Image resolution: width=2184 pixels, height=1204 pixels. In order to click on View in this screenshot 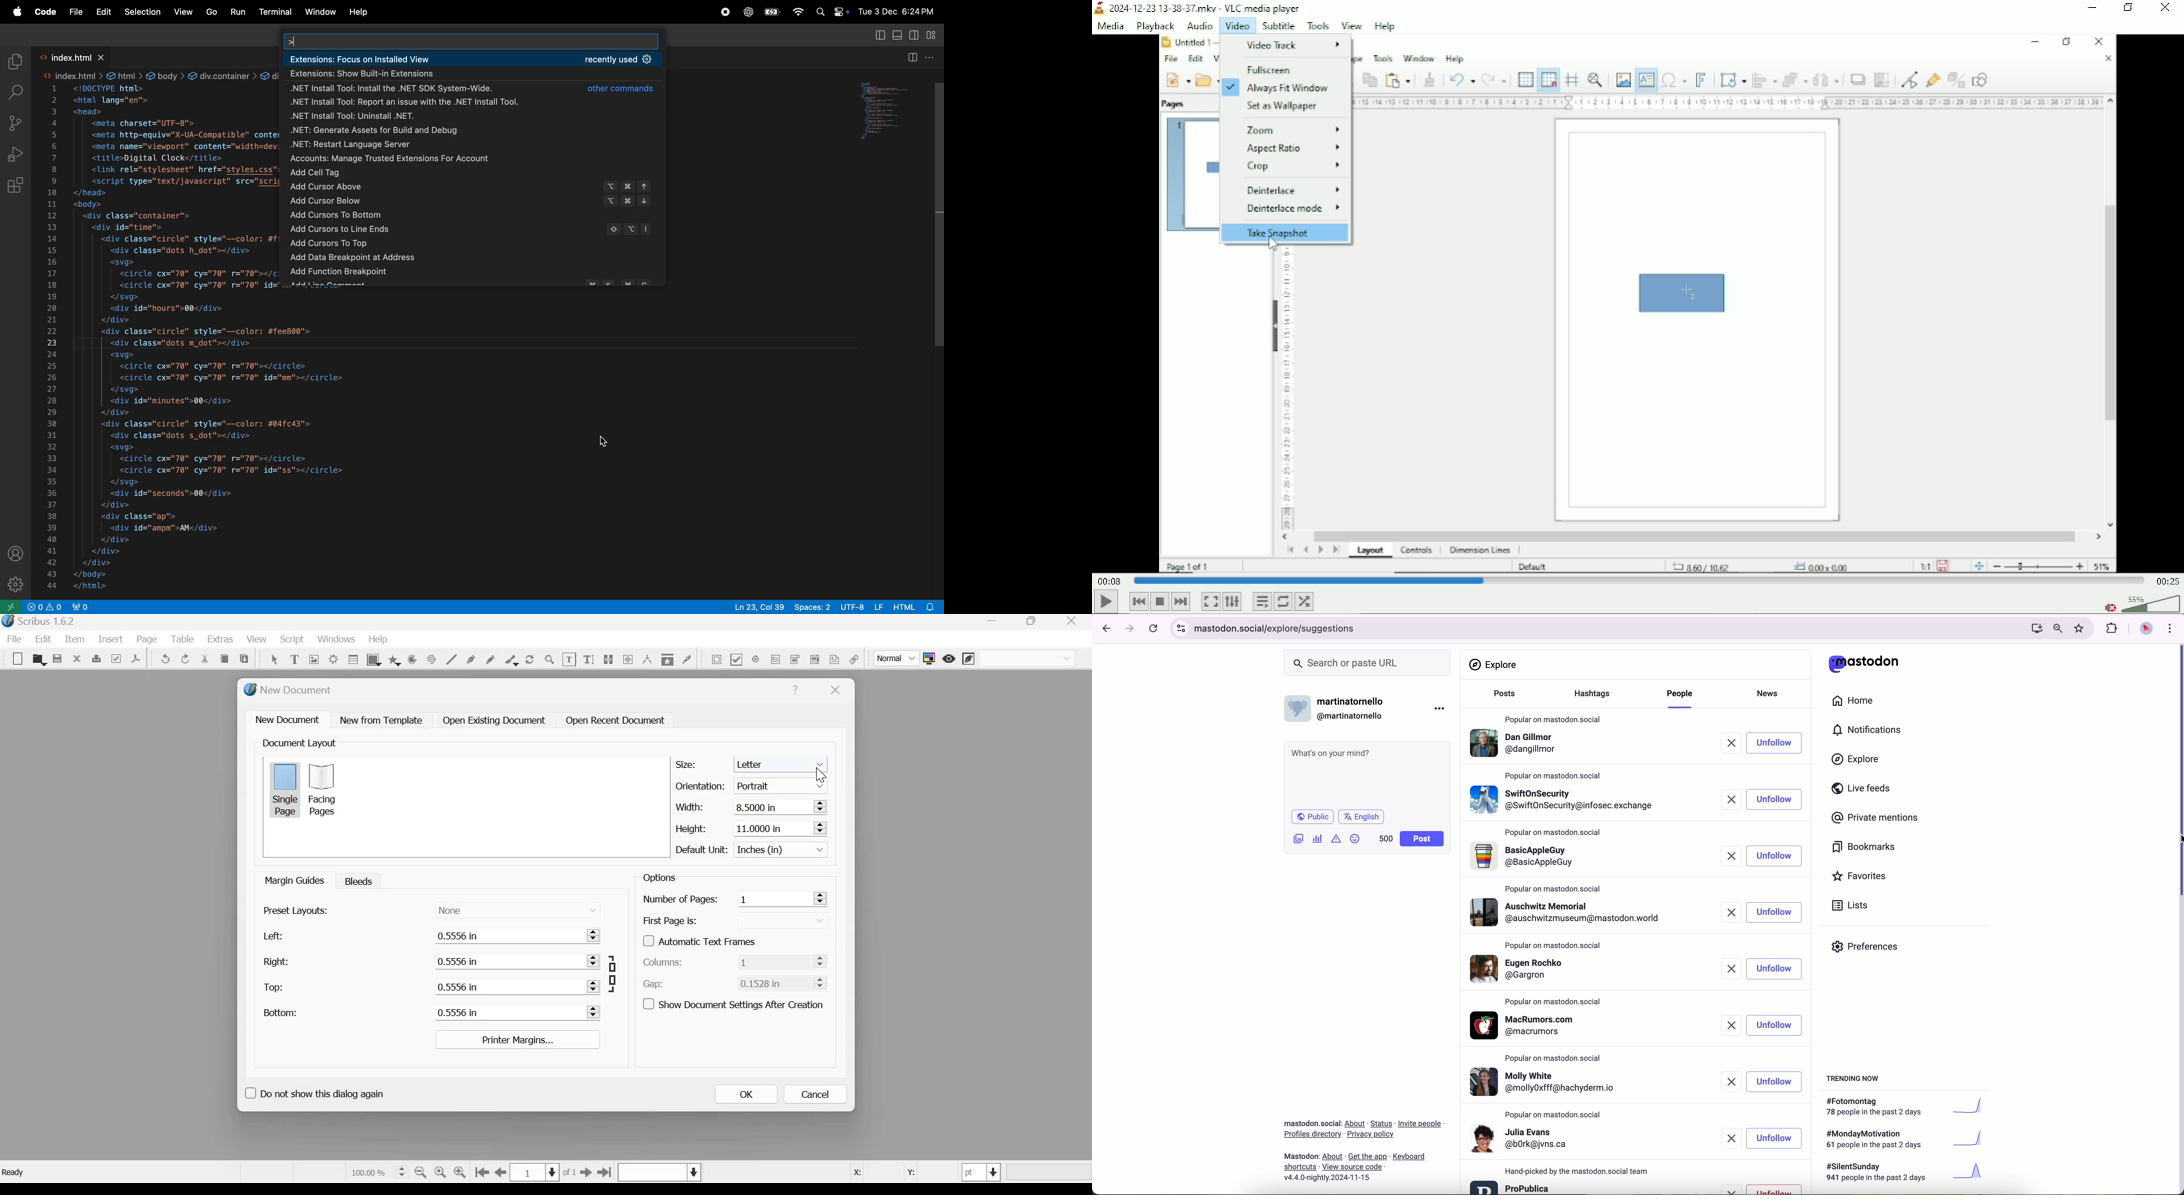, I will do `click(258, 640)`.